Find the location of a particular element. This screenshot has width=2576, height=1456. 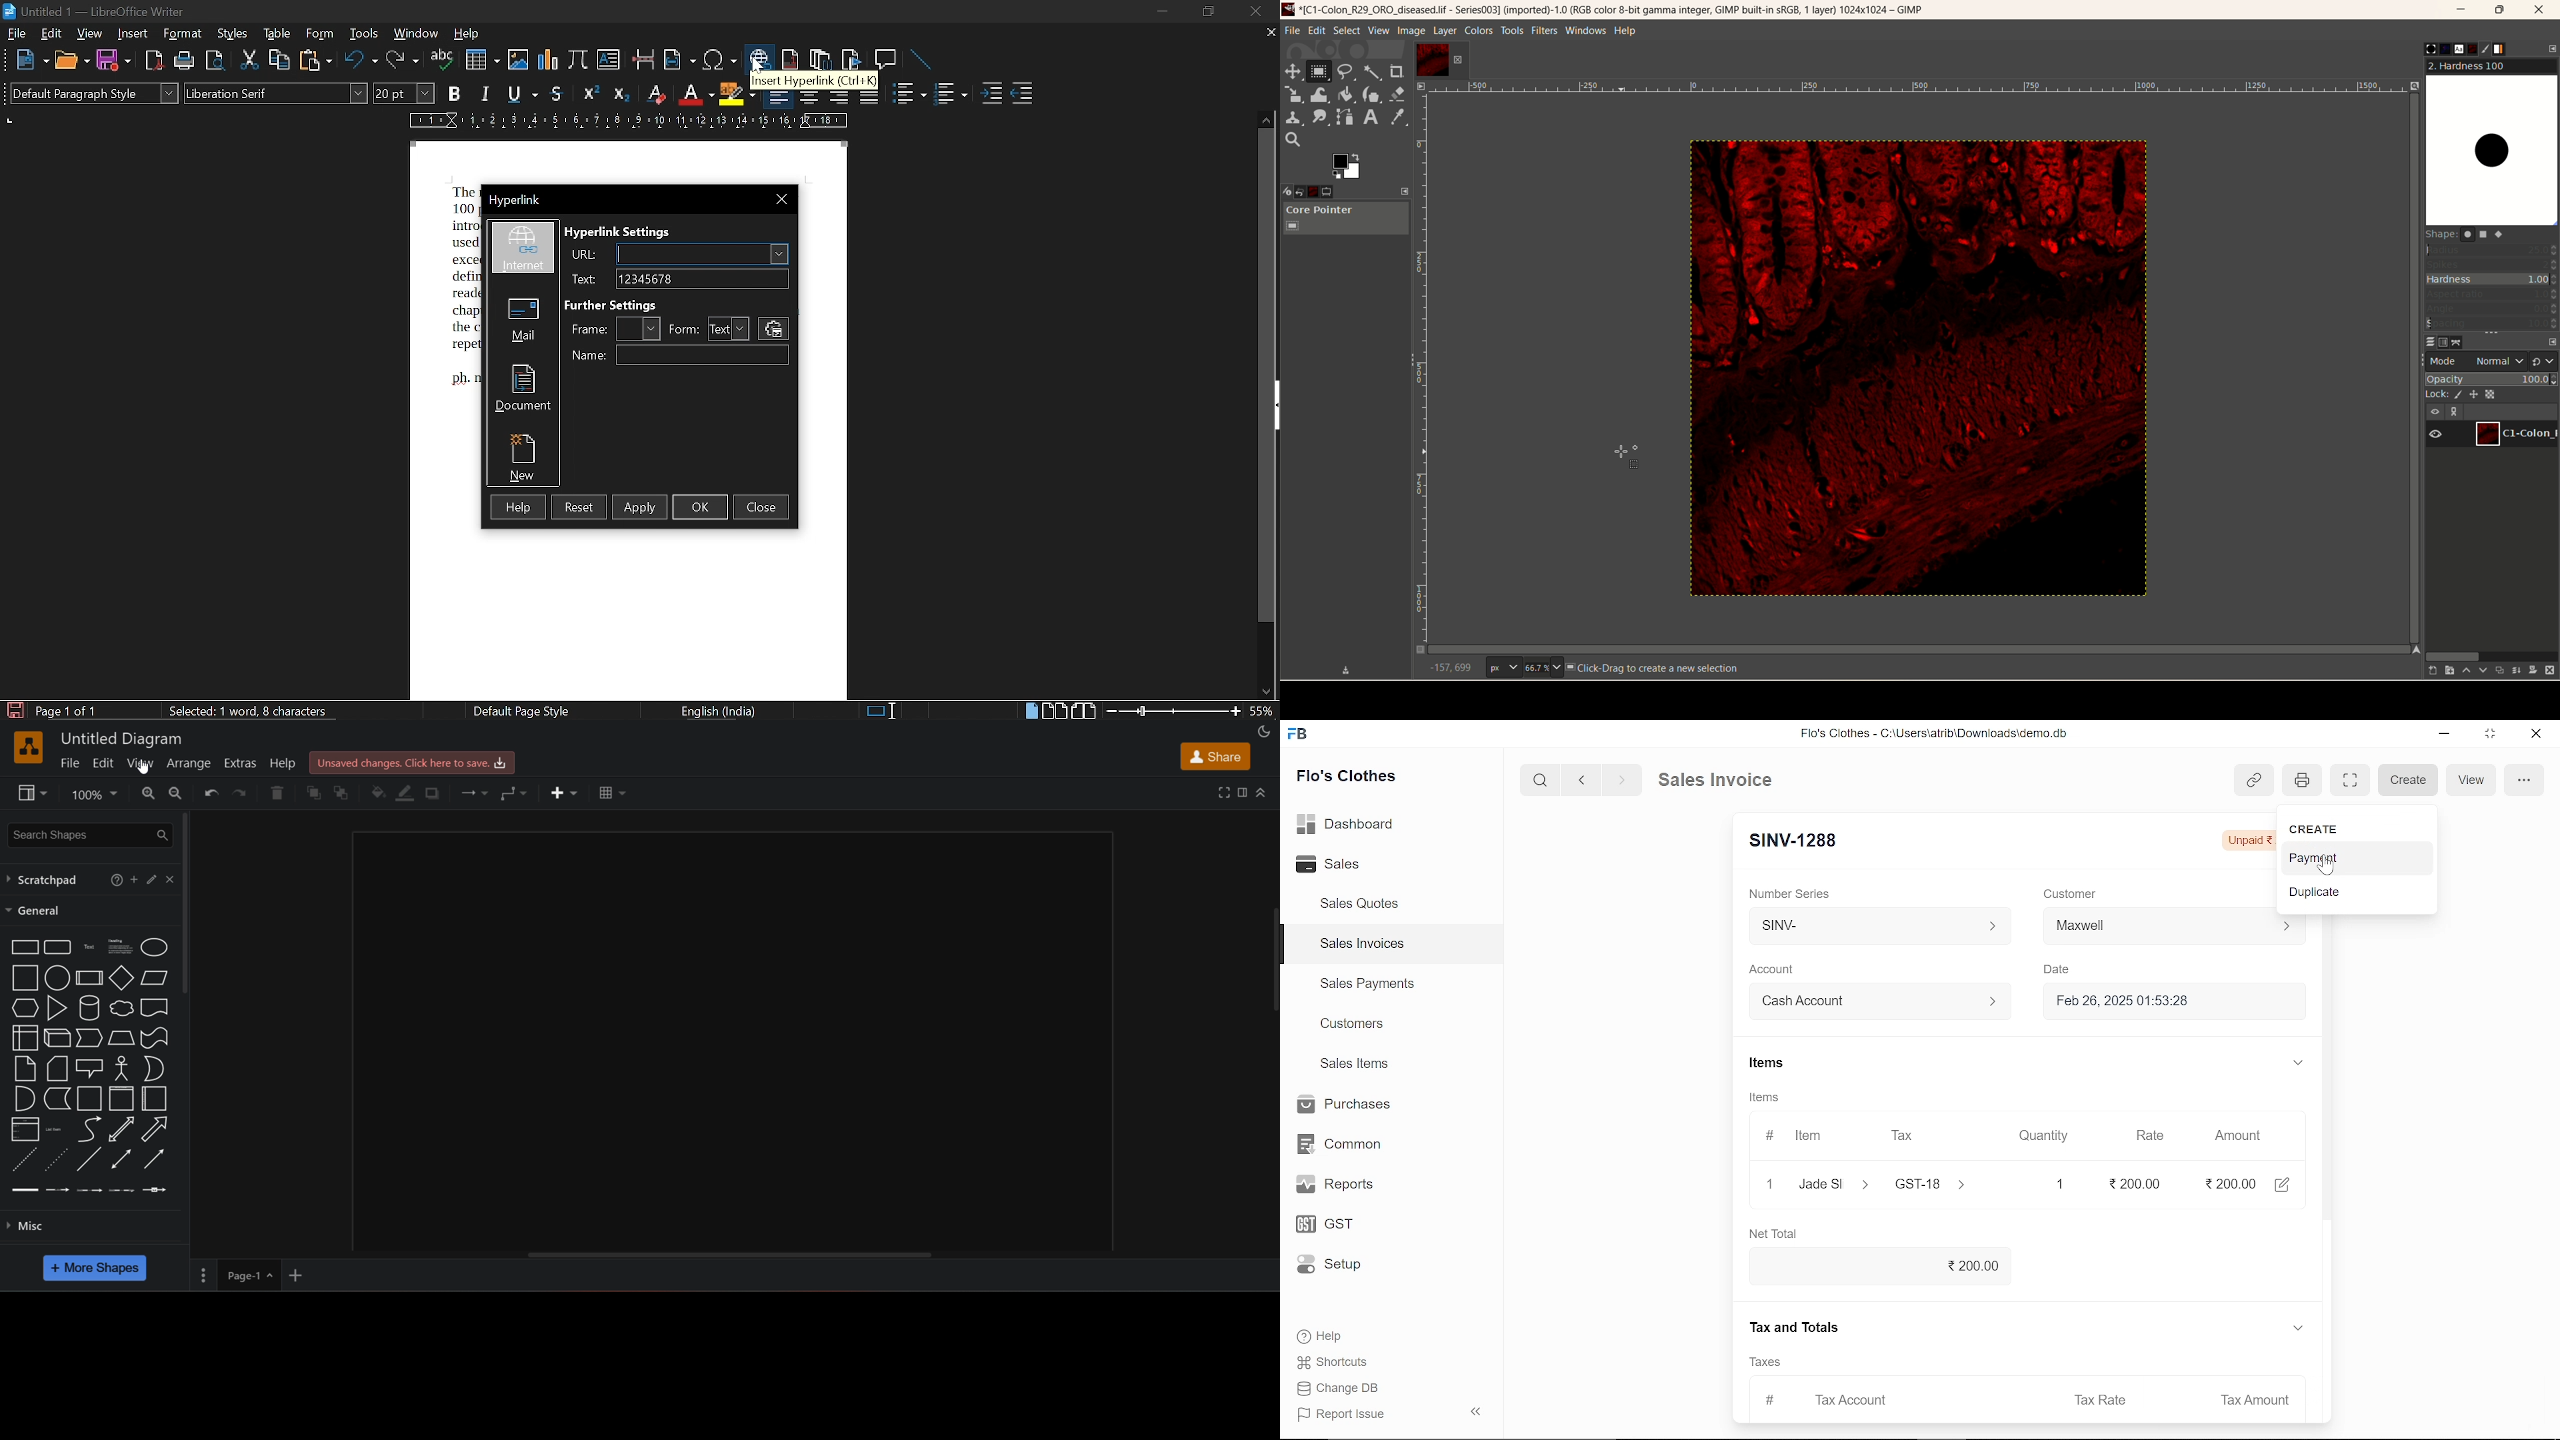

‘Taxes is located at coordinates (1765, 1362).